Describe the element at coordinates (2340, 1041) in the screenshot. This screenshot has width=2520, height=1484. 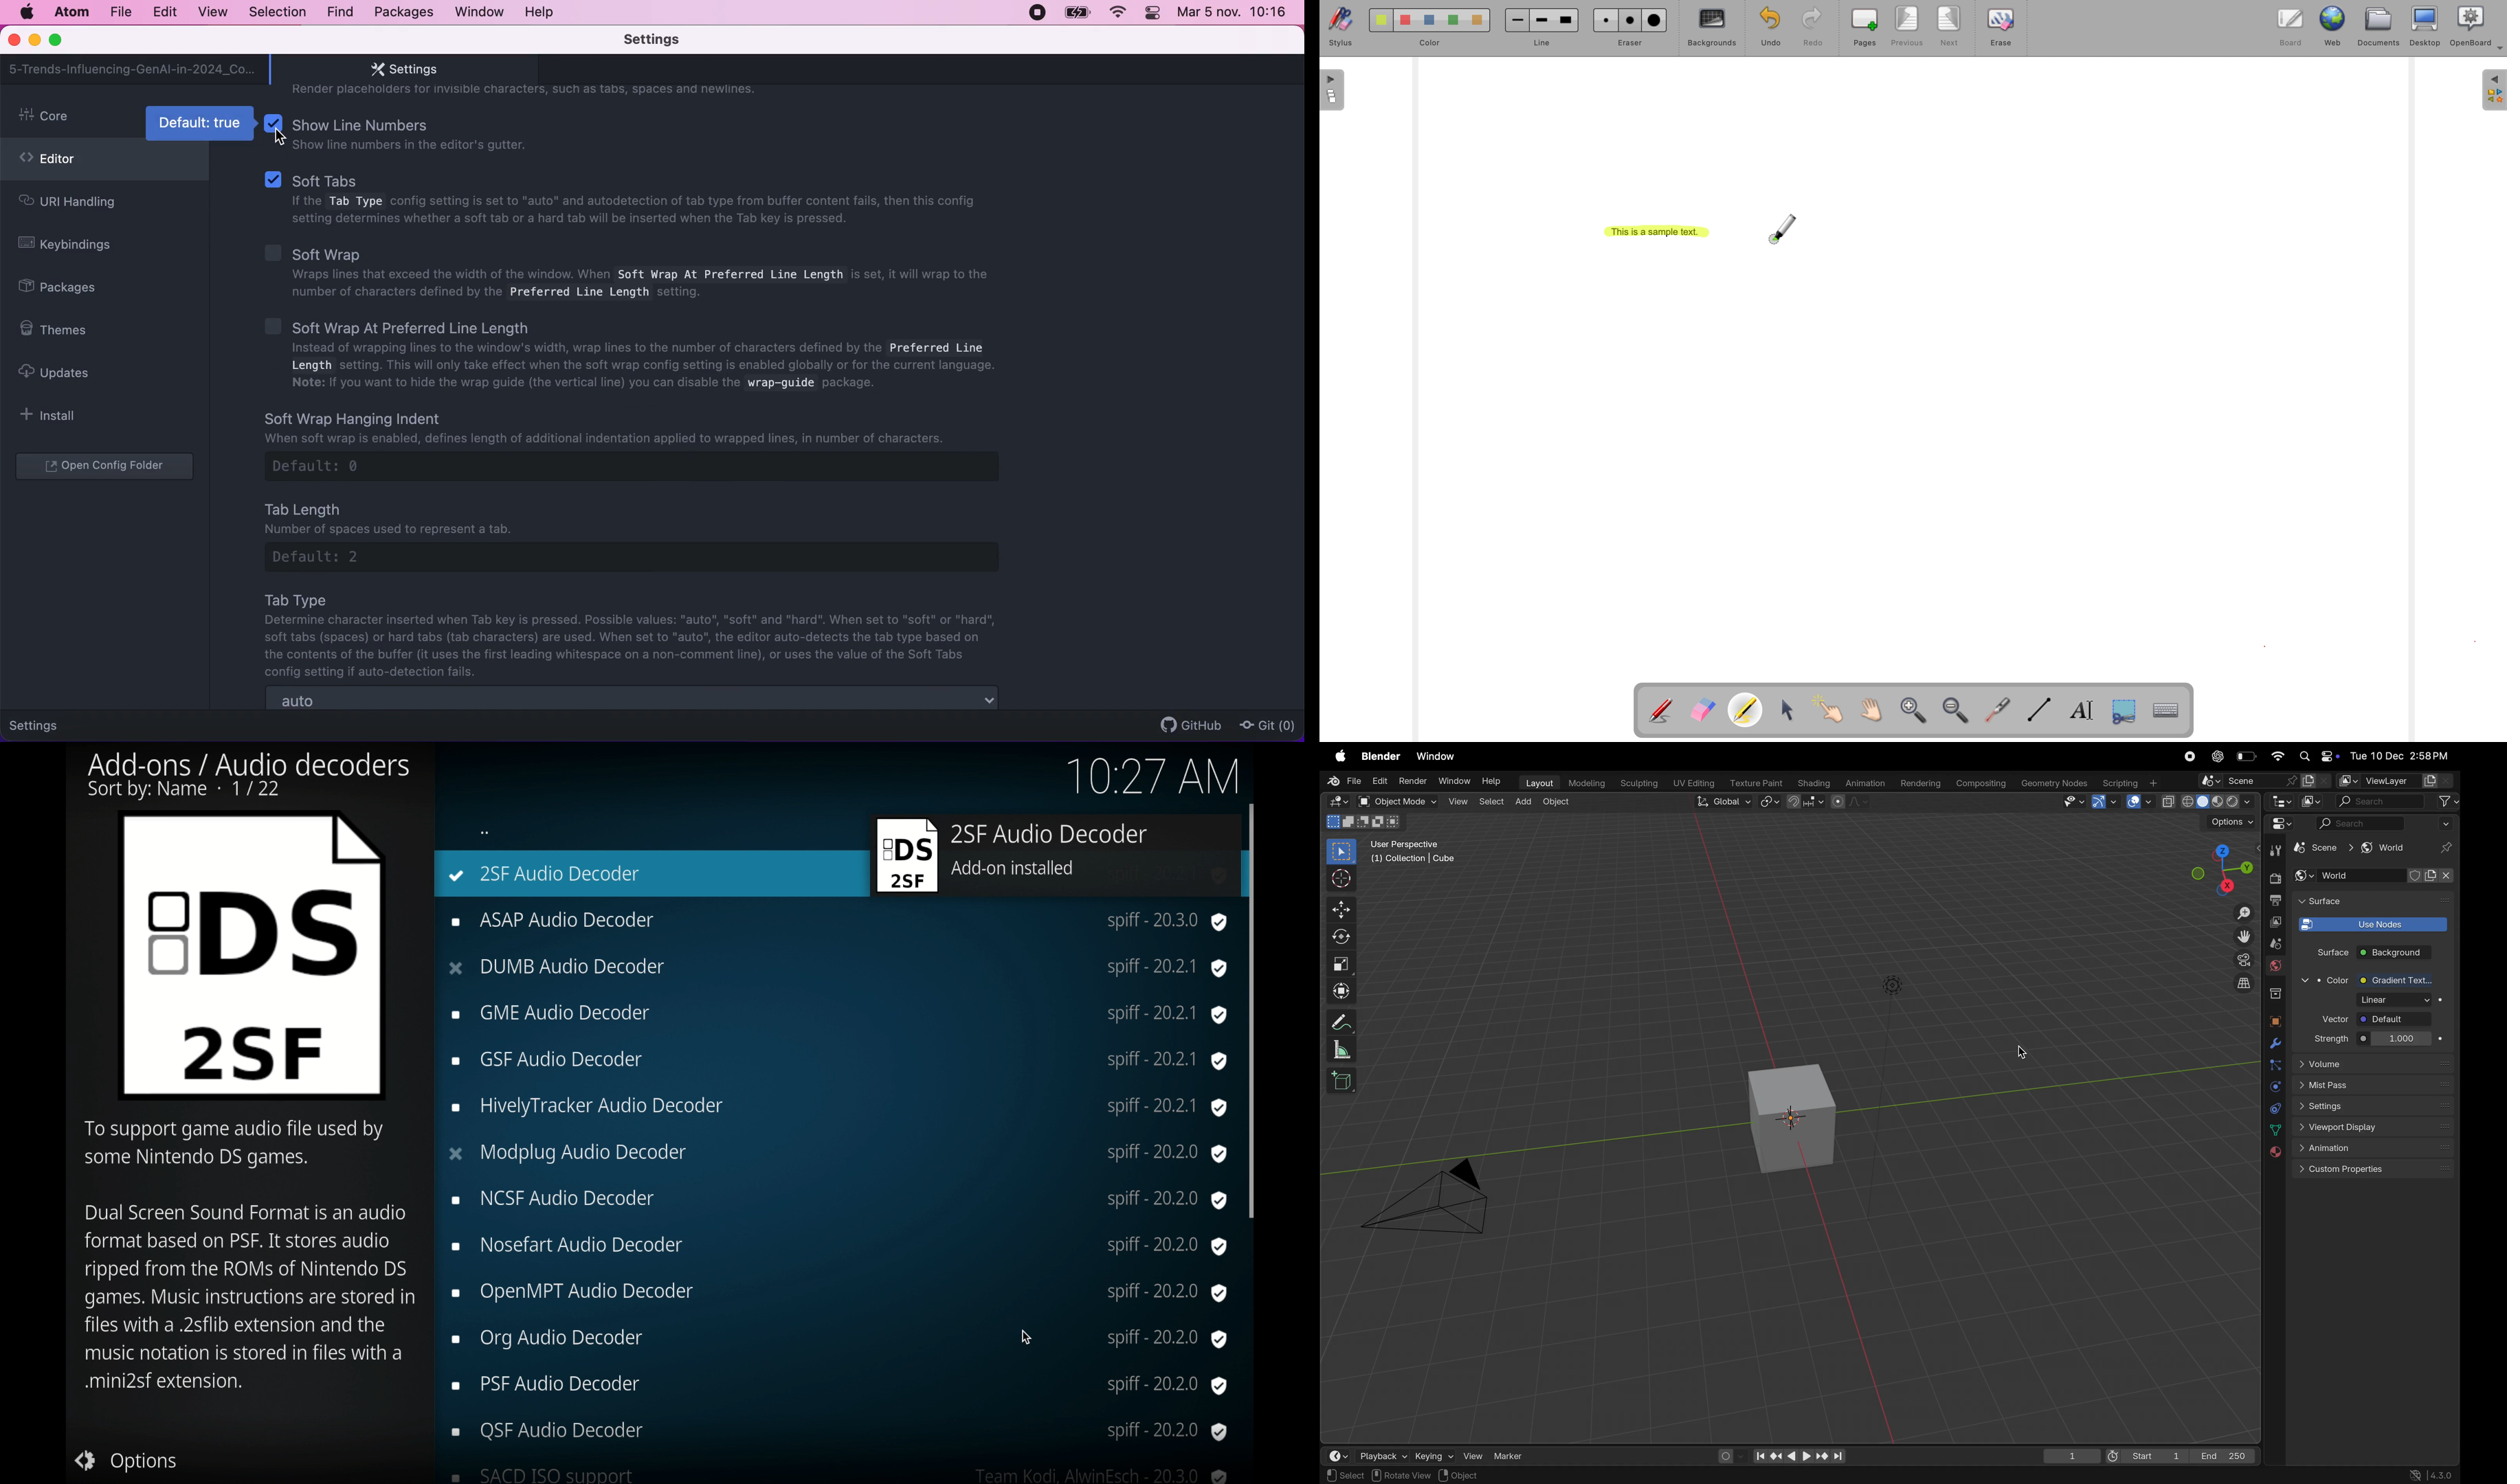
I see `Strength` at that location.